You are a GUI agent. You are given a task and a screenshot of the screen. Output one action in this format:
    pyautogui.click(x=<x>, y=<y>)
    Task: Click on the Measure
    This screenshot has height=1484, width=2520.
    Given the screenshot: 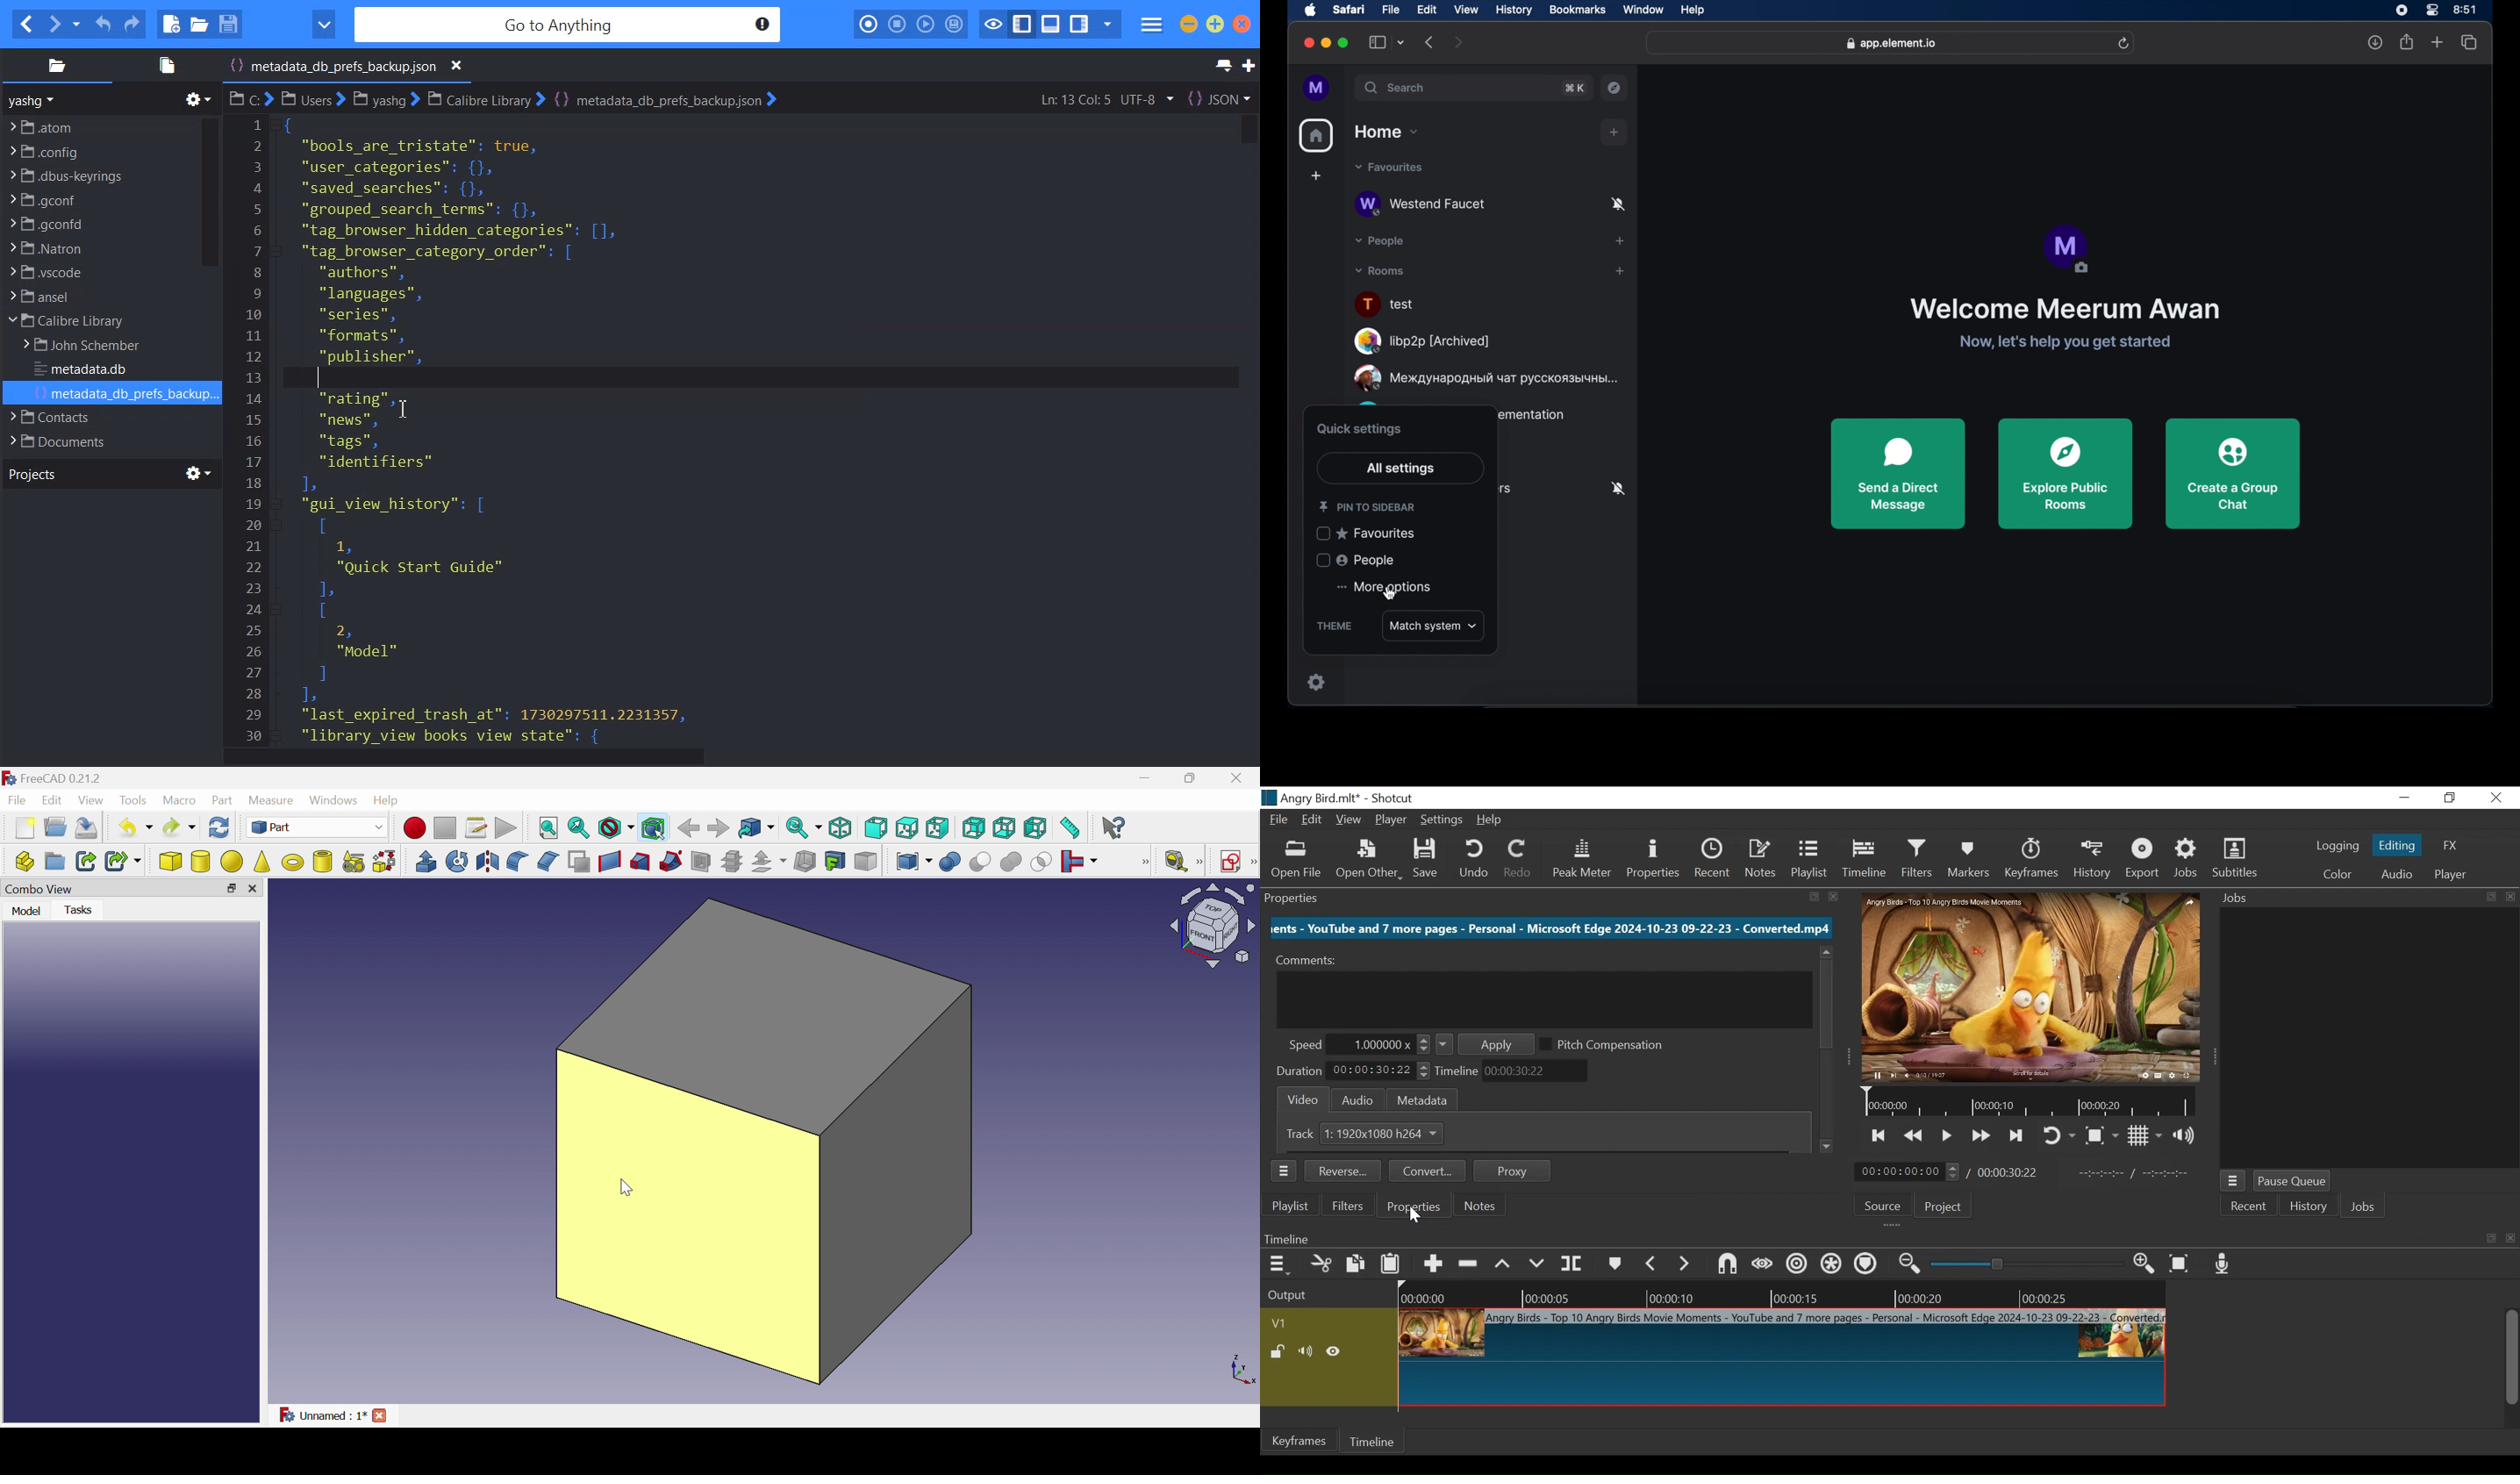 What is the action you would take?
    pyautogui.click(x=274, y=800)
    